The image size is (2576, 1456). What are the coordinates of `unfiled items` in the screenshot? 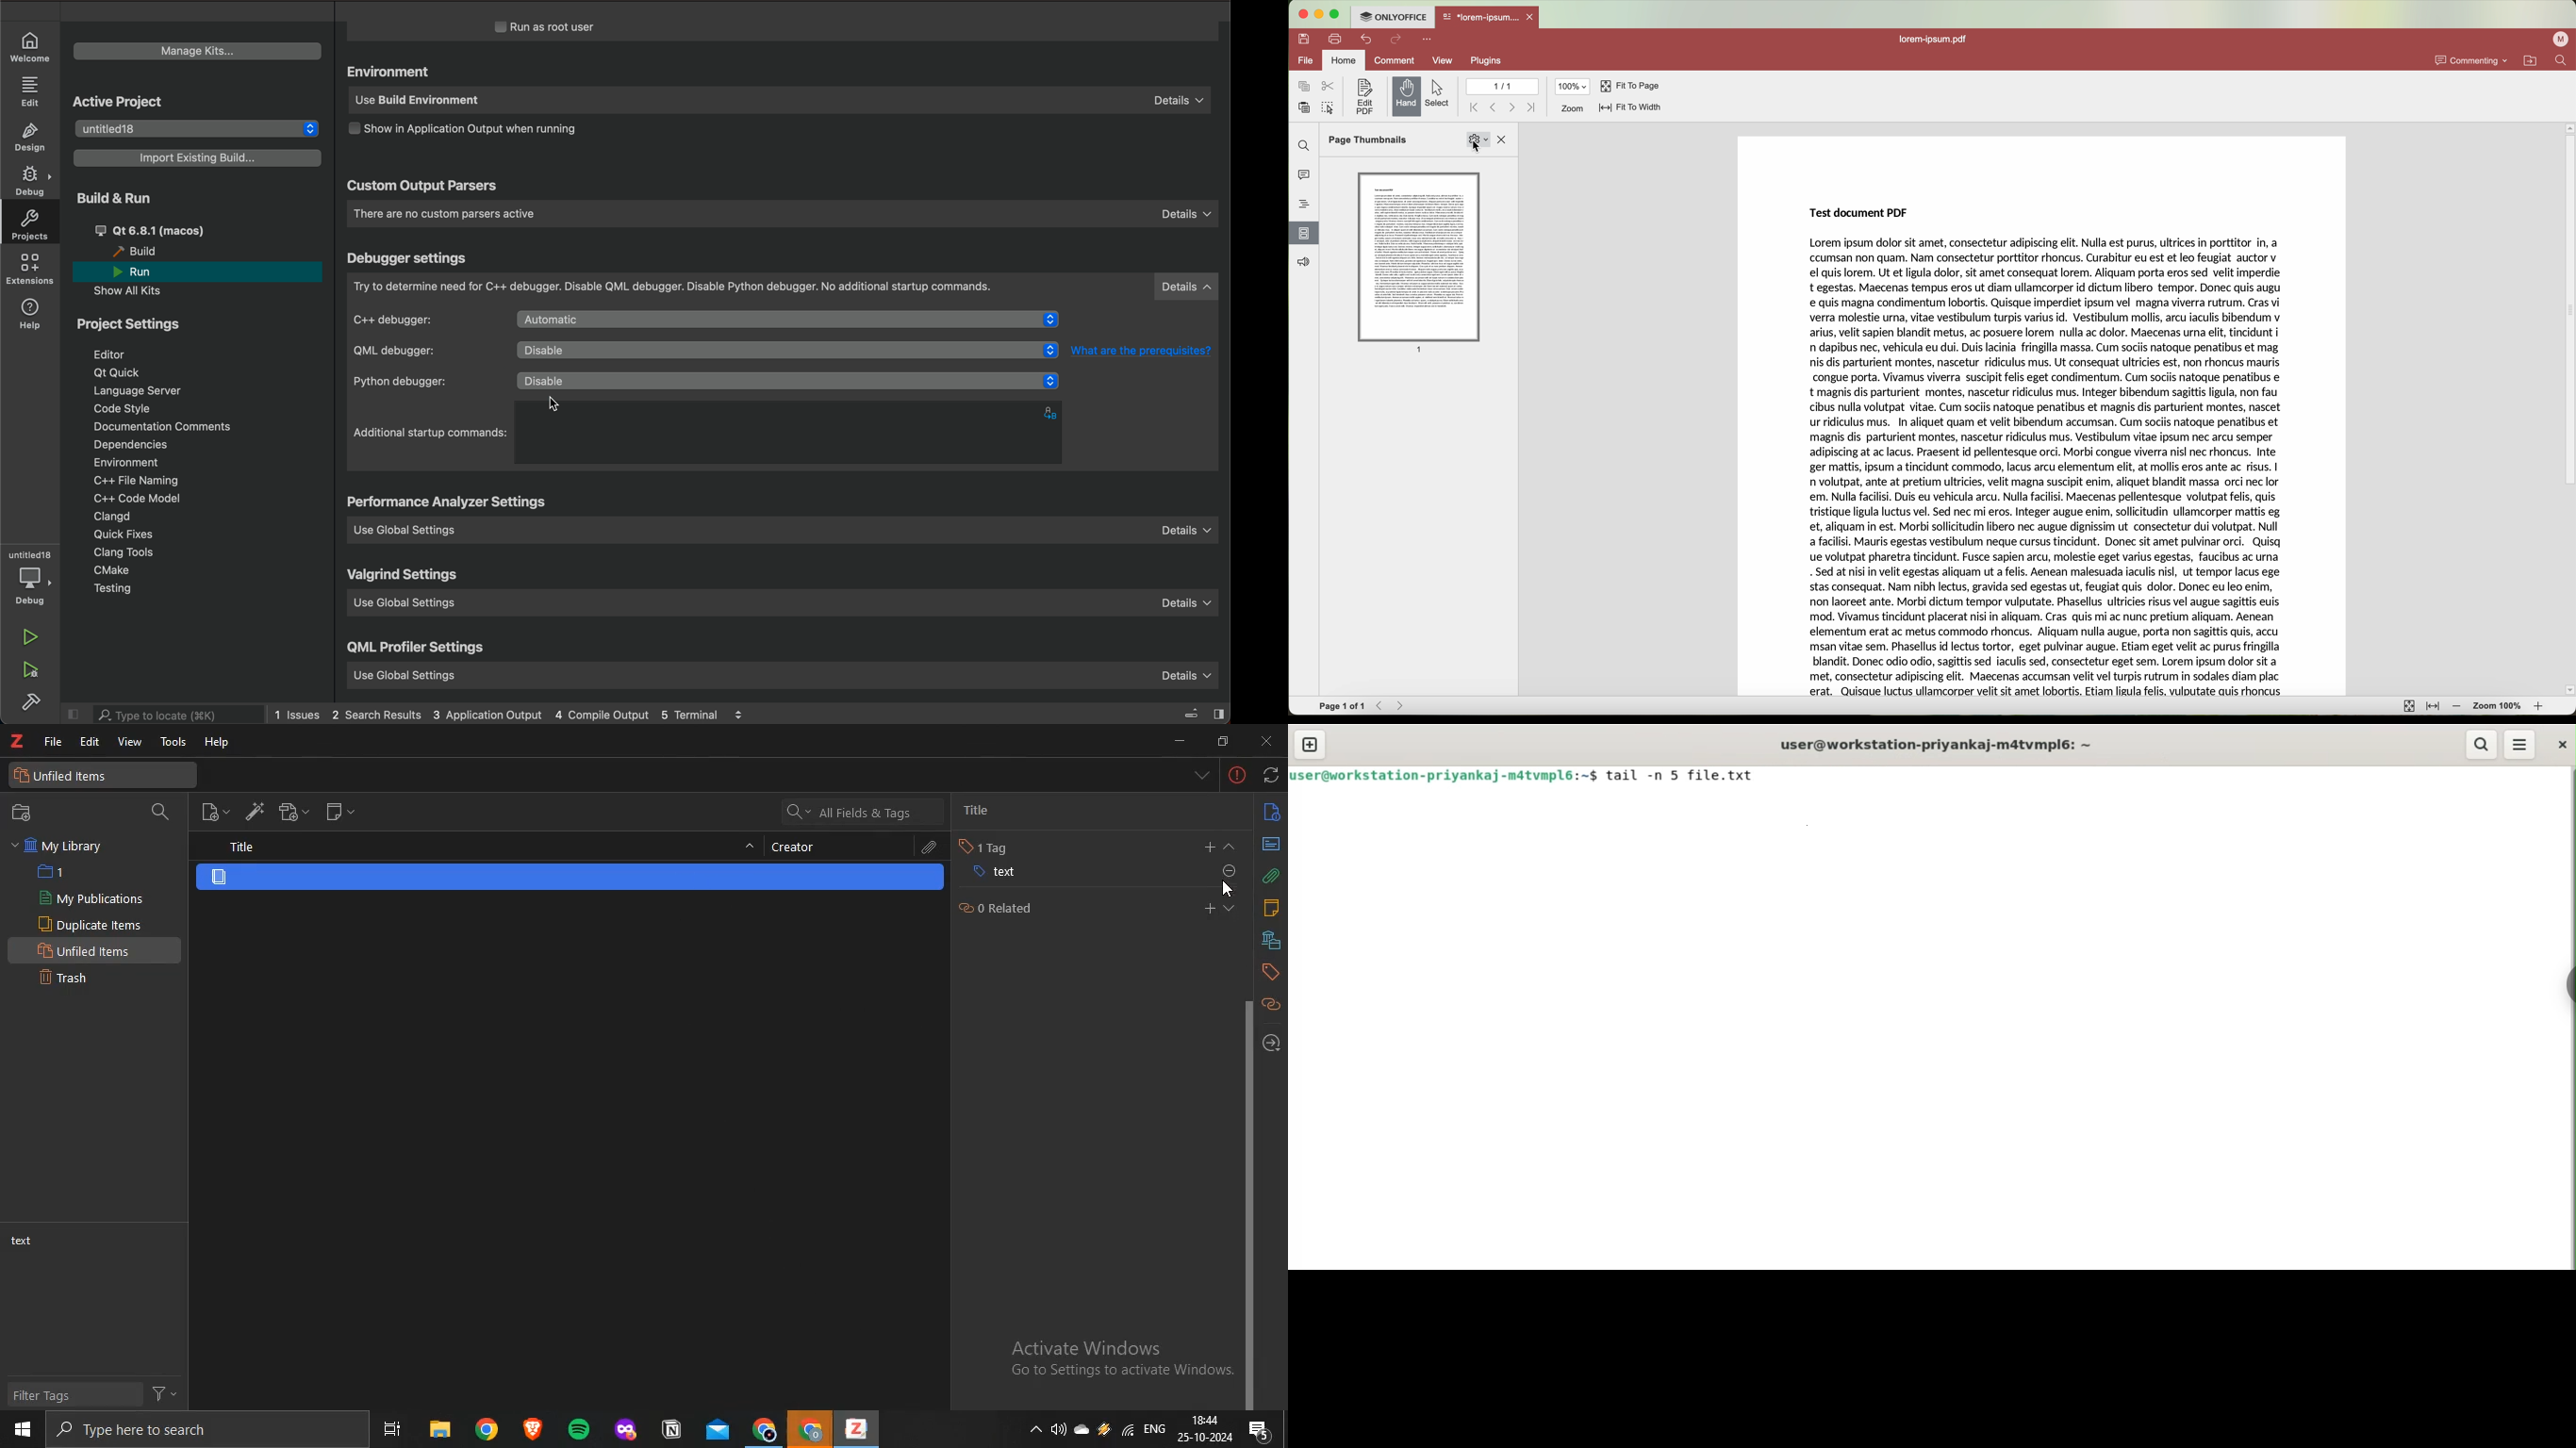 It's located at (105, 773).